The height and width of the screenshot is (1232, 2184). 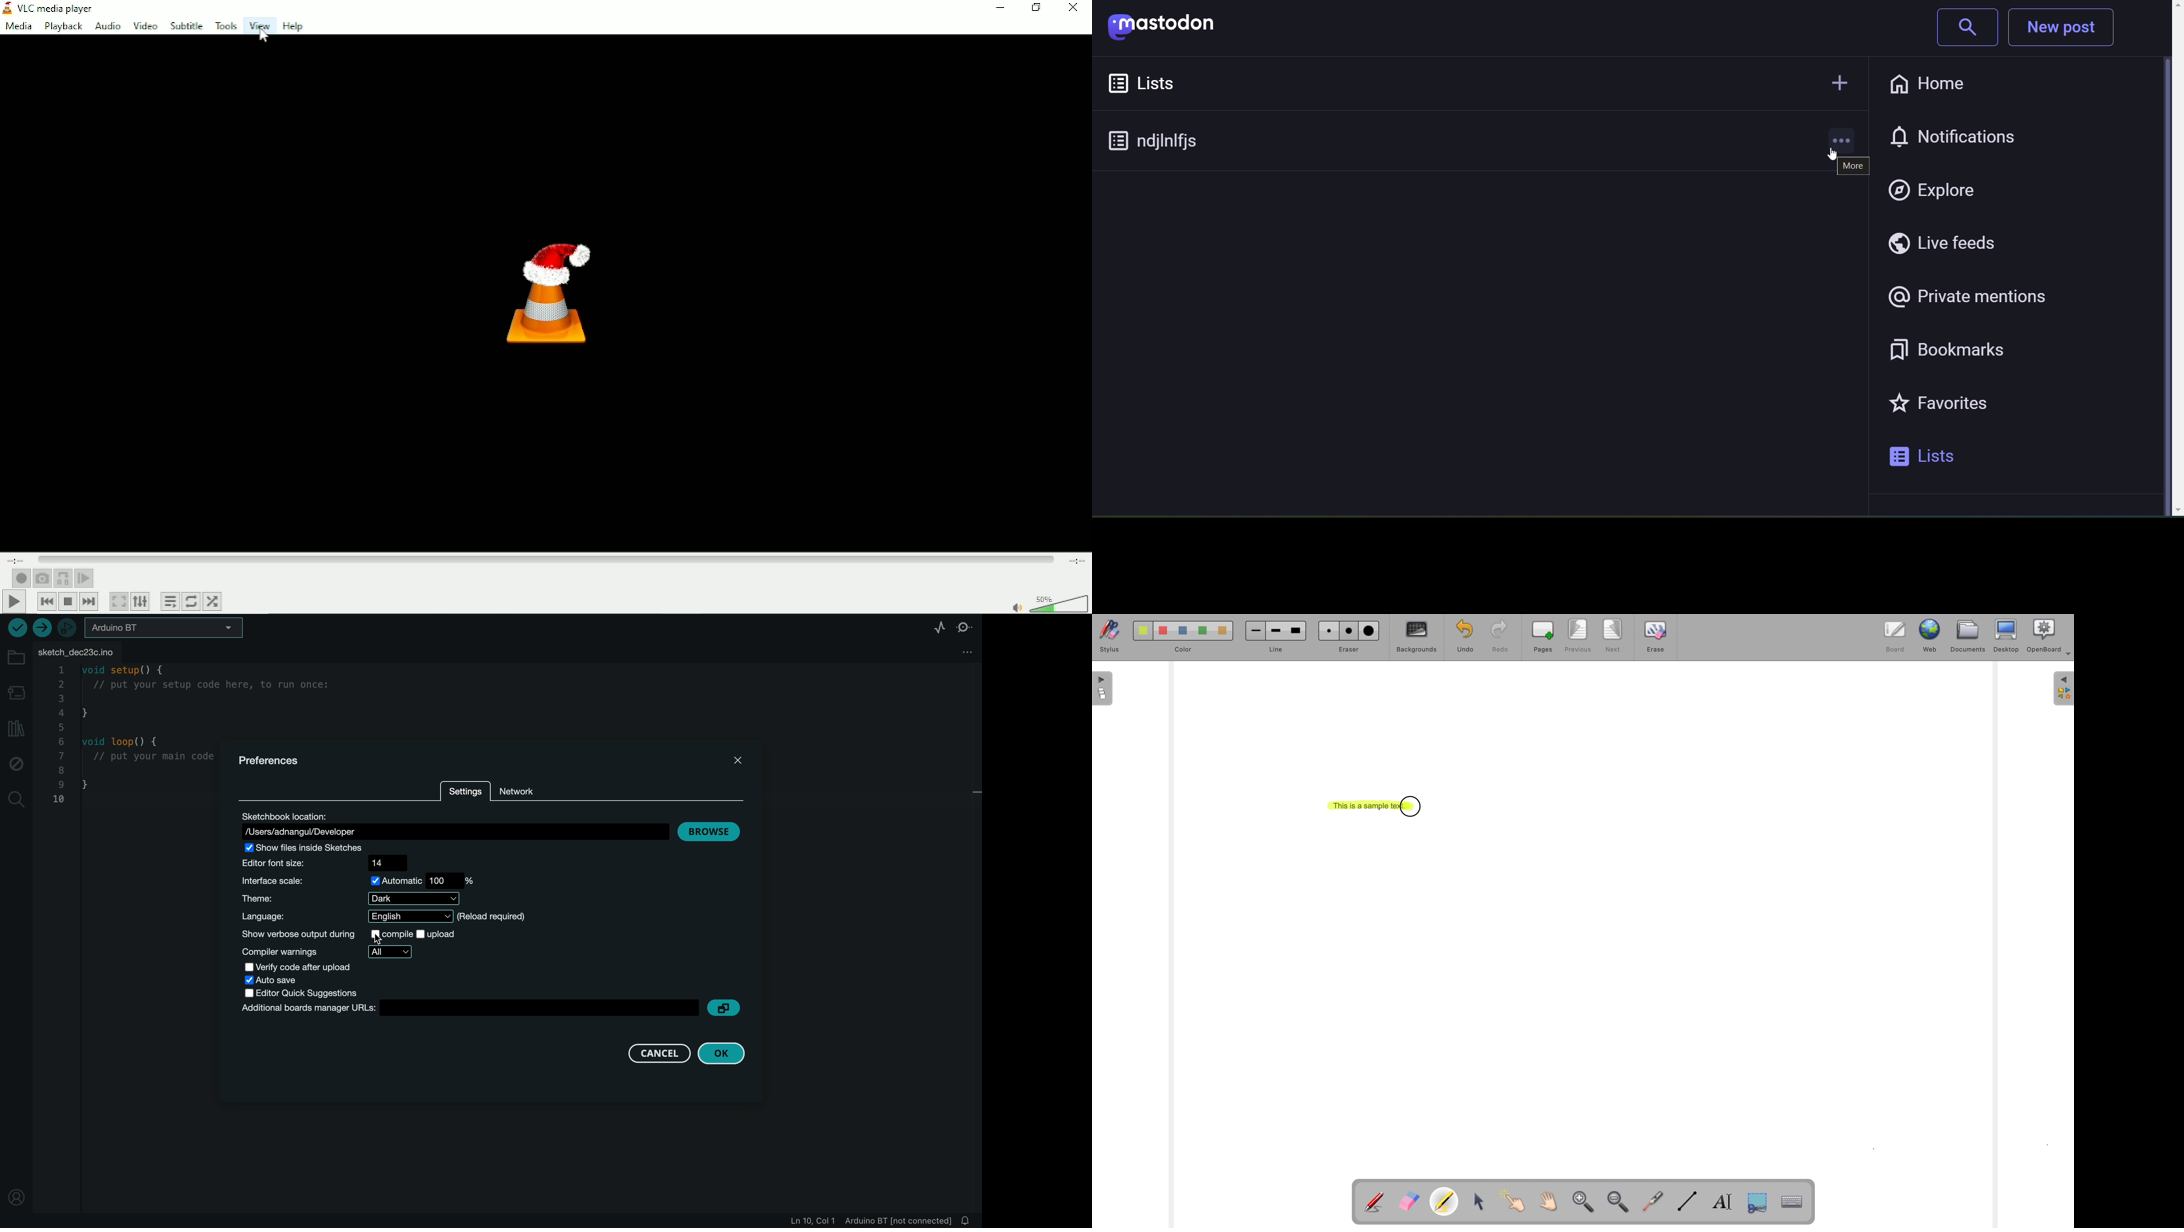 What do you see at coordinates (16, 627) in the screenshot?
I see `verify` at bounding box center [16, 627].